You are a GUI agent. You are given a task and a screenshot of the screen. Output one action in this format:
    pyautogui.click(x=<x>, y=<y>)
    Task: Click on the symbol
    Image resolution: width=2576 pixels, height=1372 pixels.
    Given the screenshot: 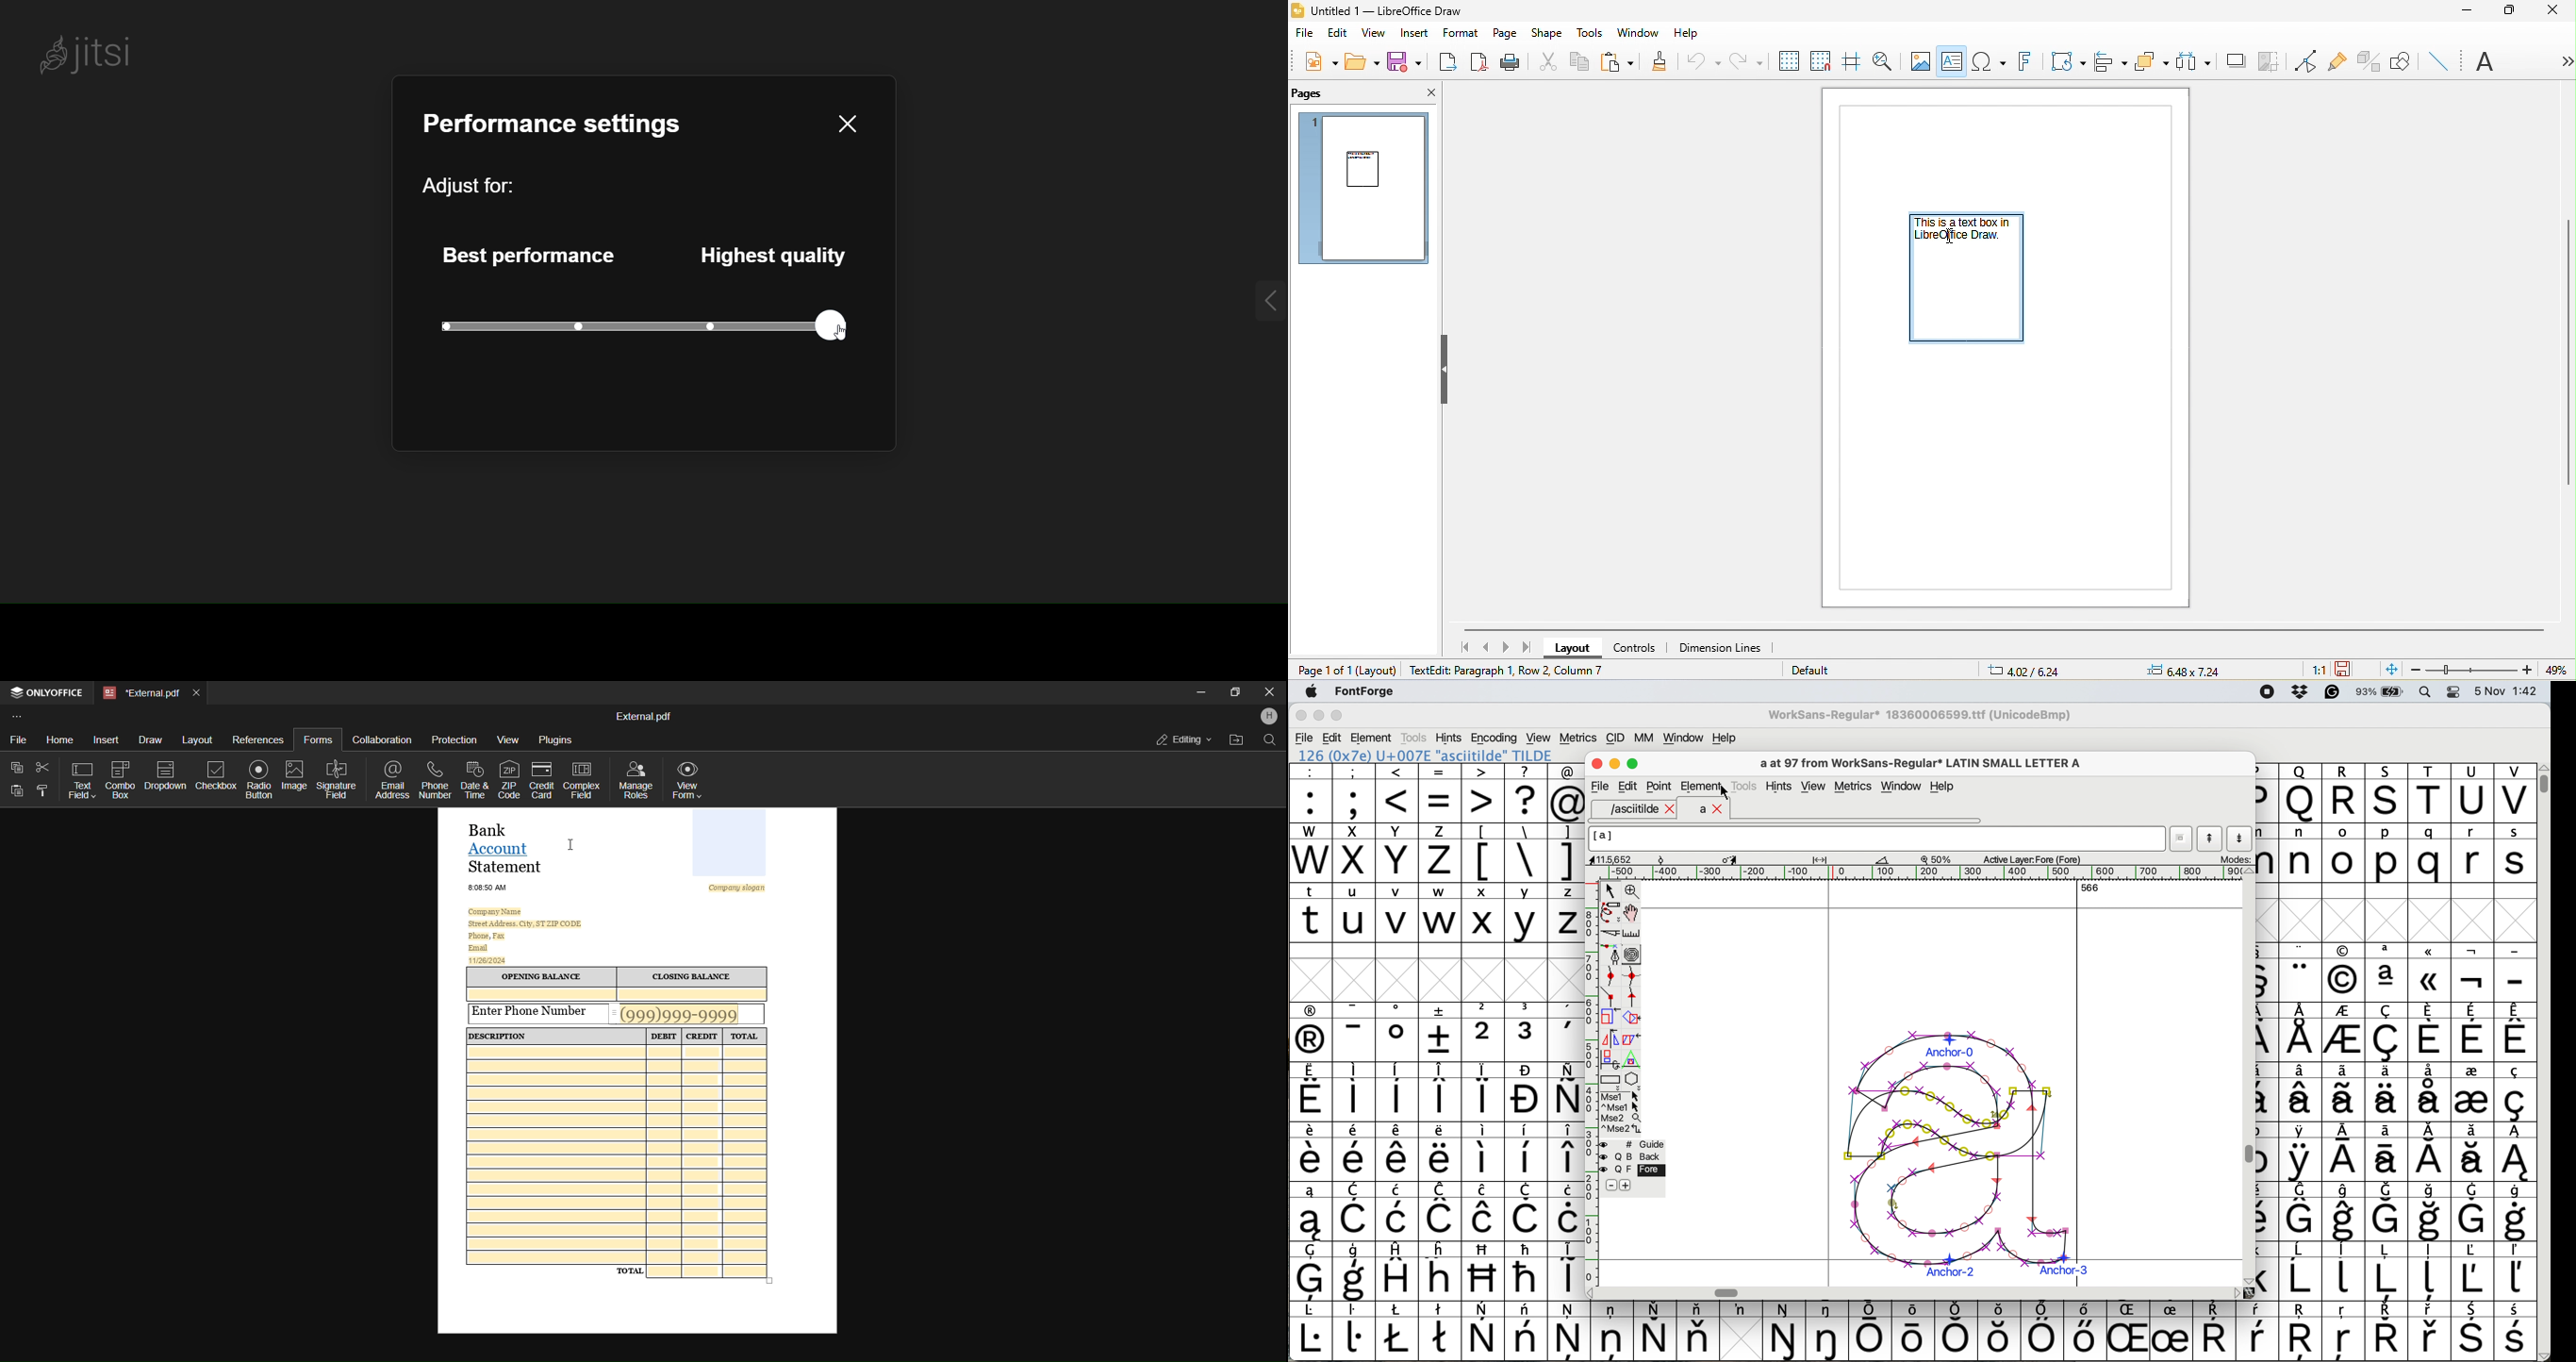 What is the action you would take?
    pyautogui.click(x=2515, y=1092)
    